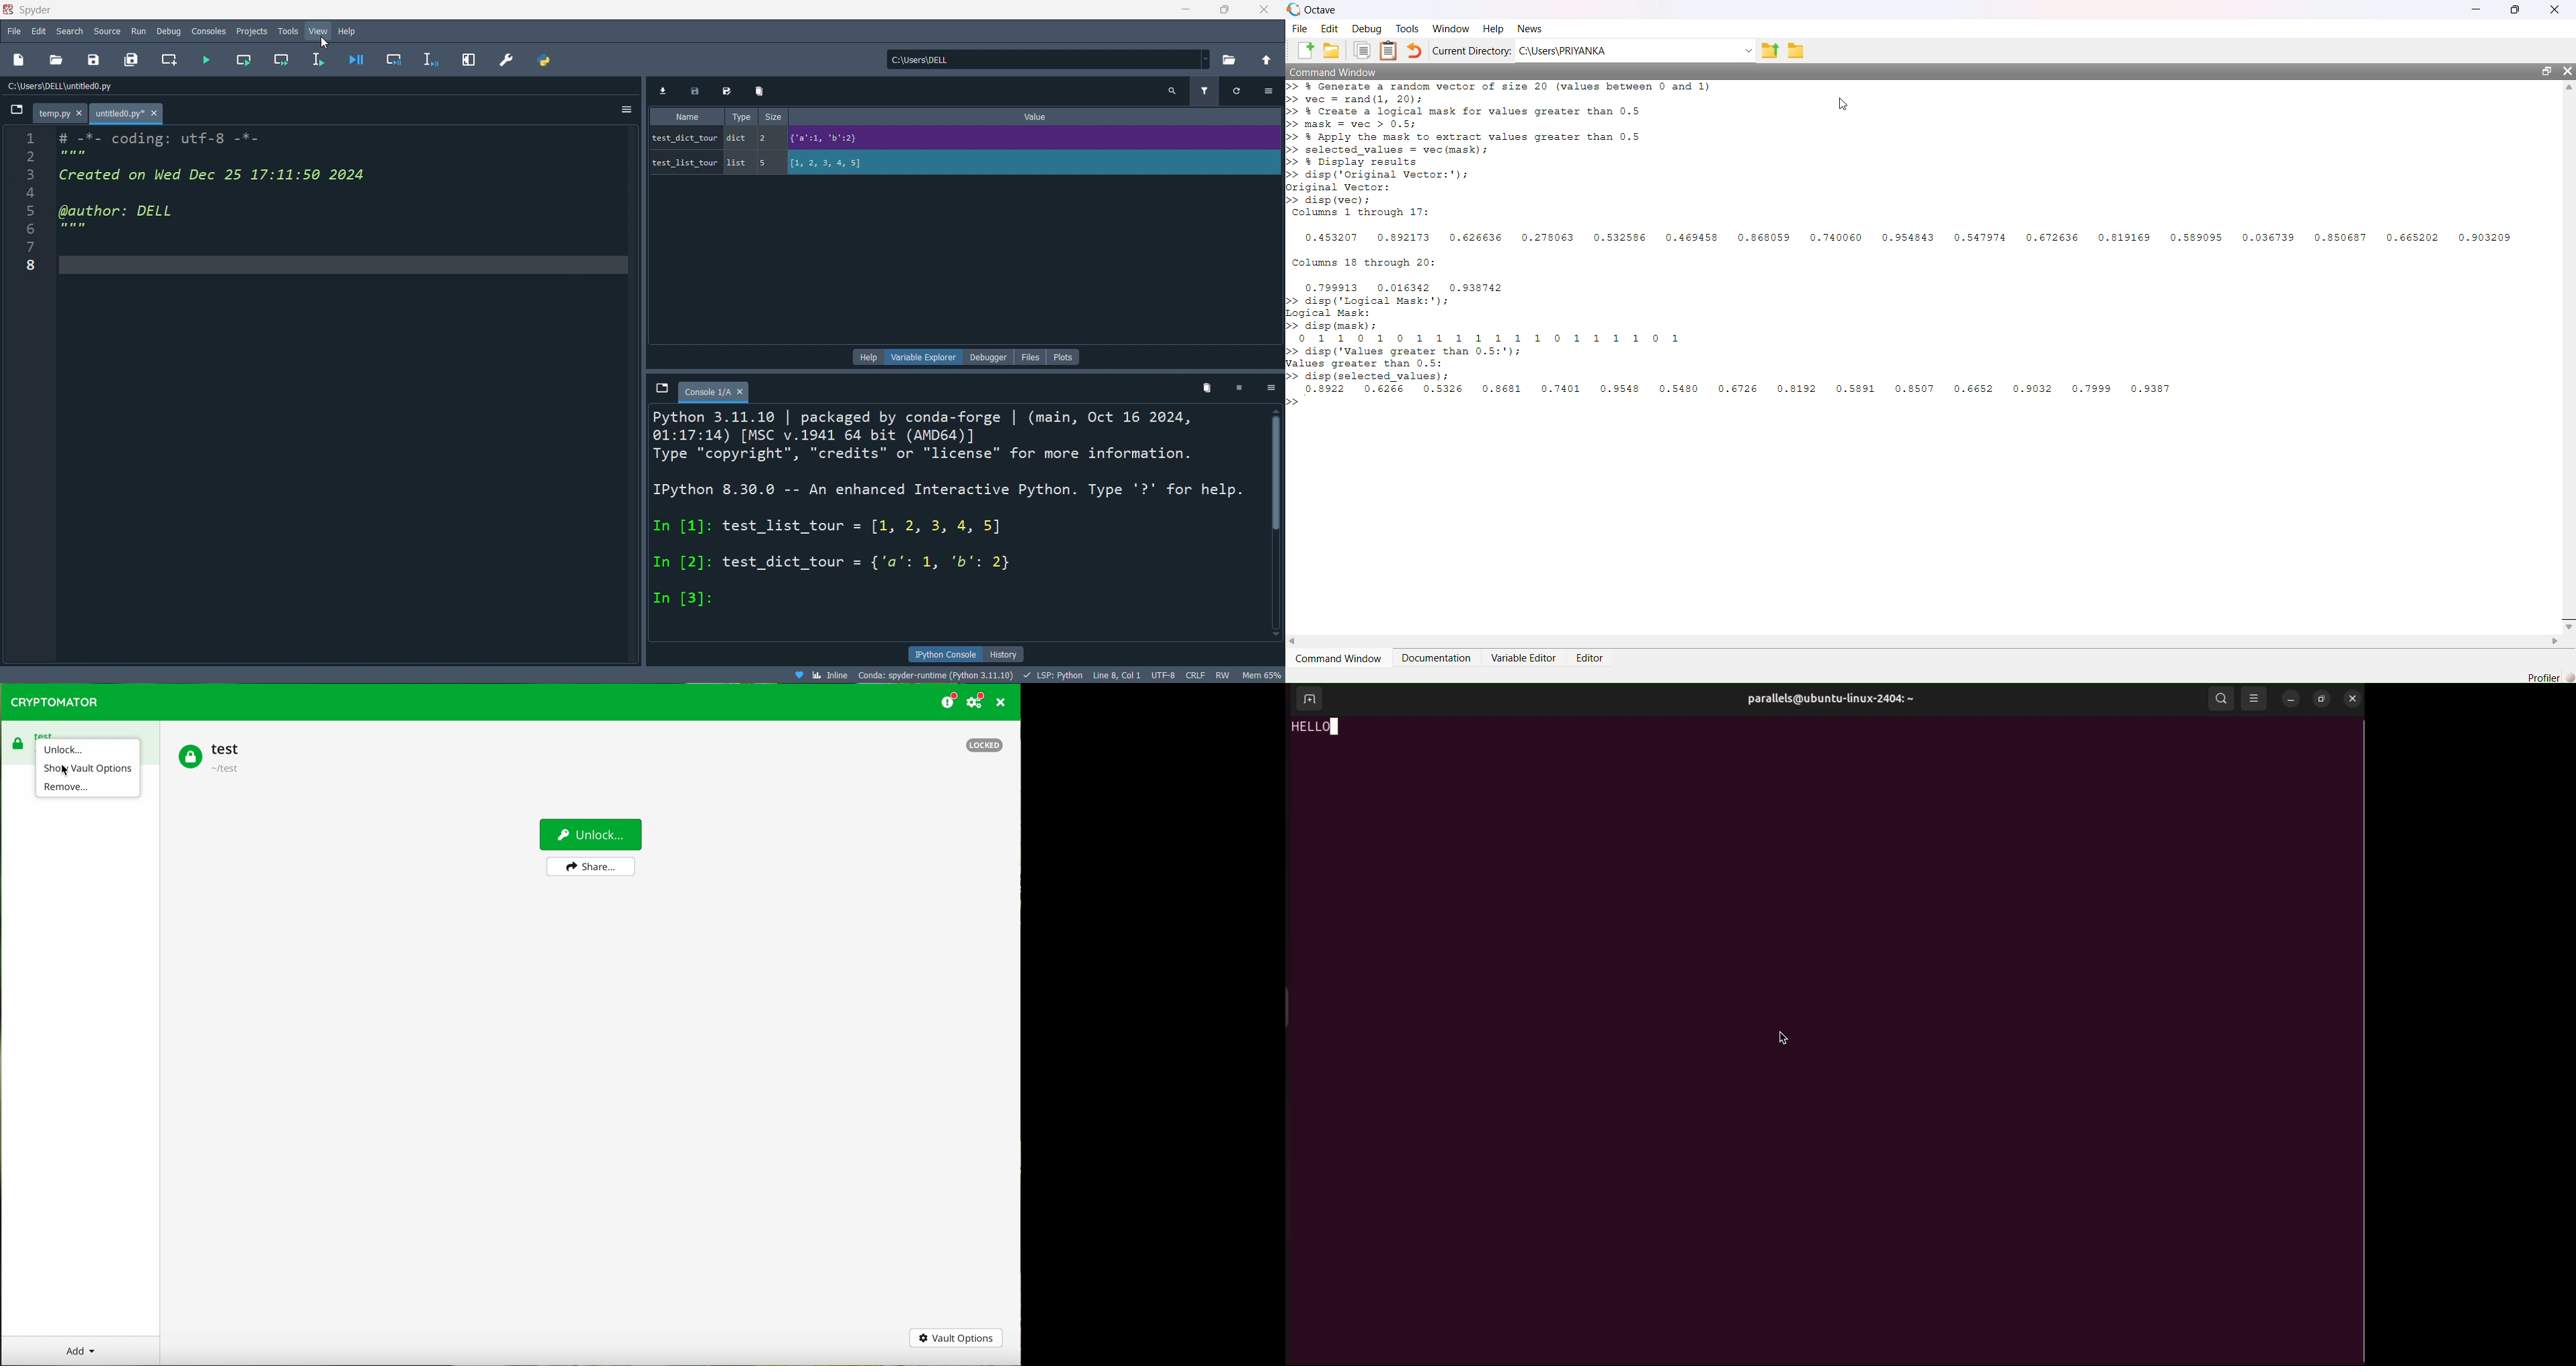 The width and height of the screenshot is (2576, 1372). I want to click on tab - Console 1/A, so click(714, 390).